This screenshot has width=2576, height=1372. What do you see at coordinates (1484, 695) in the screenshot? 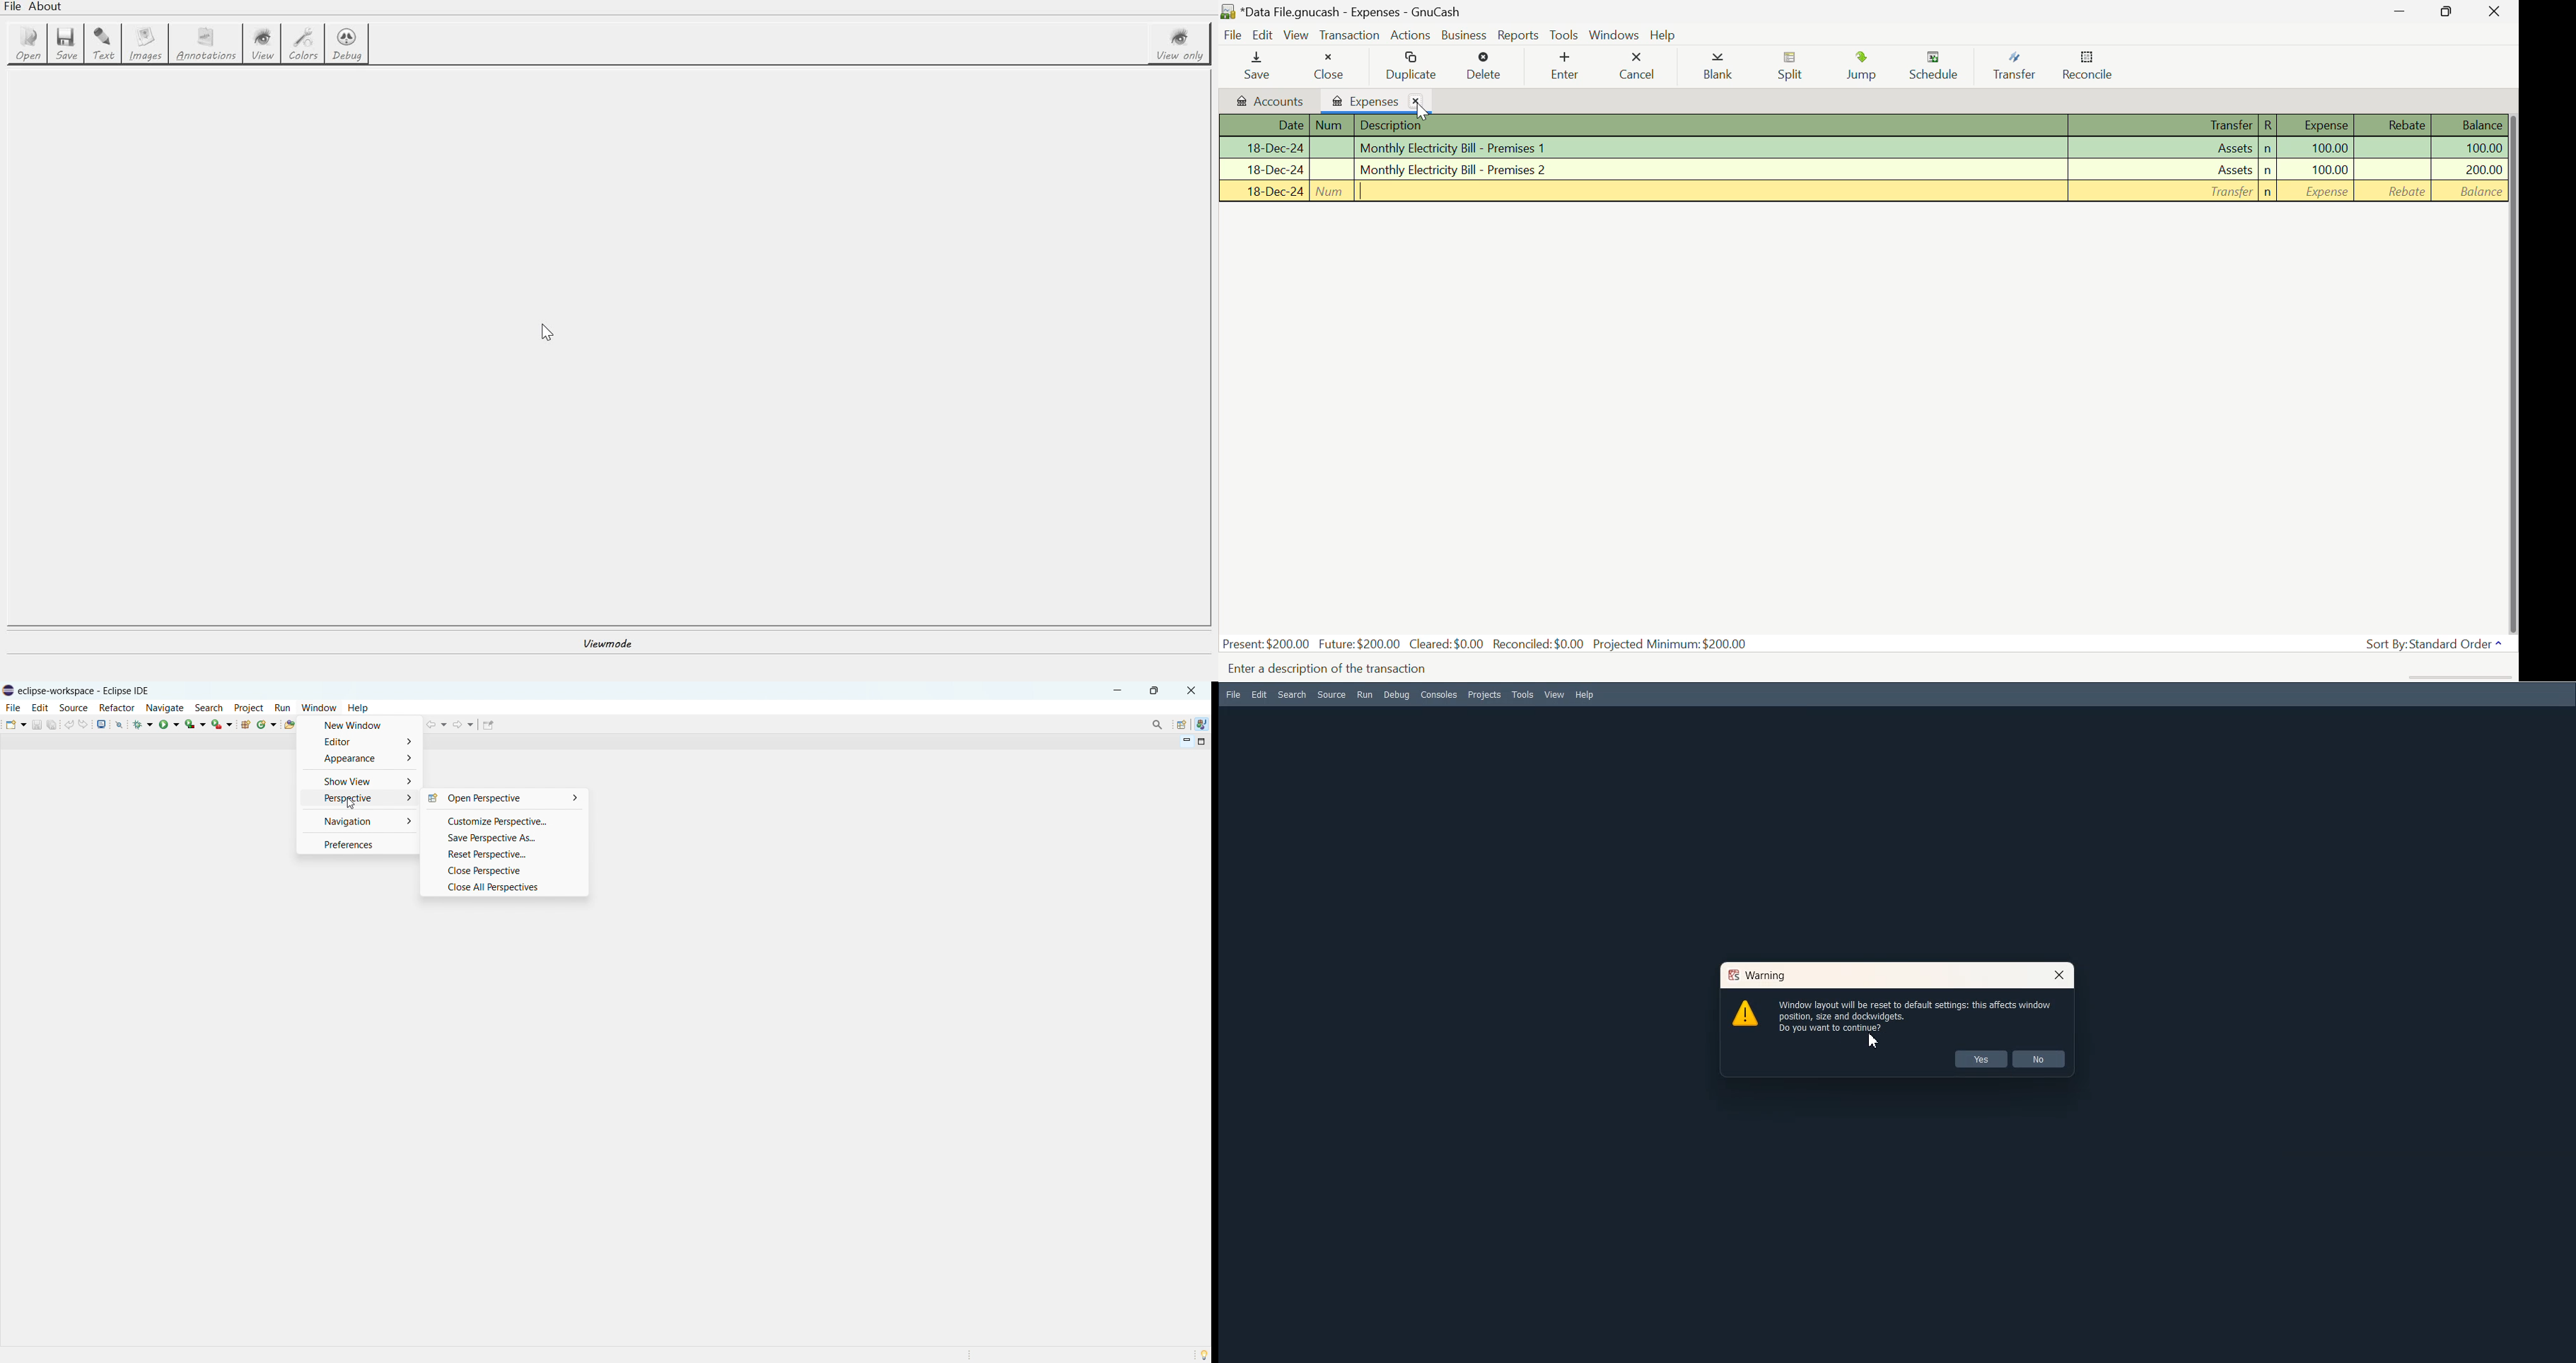
I see `Projects` at bounding box center [1484, 695].